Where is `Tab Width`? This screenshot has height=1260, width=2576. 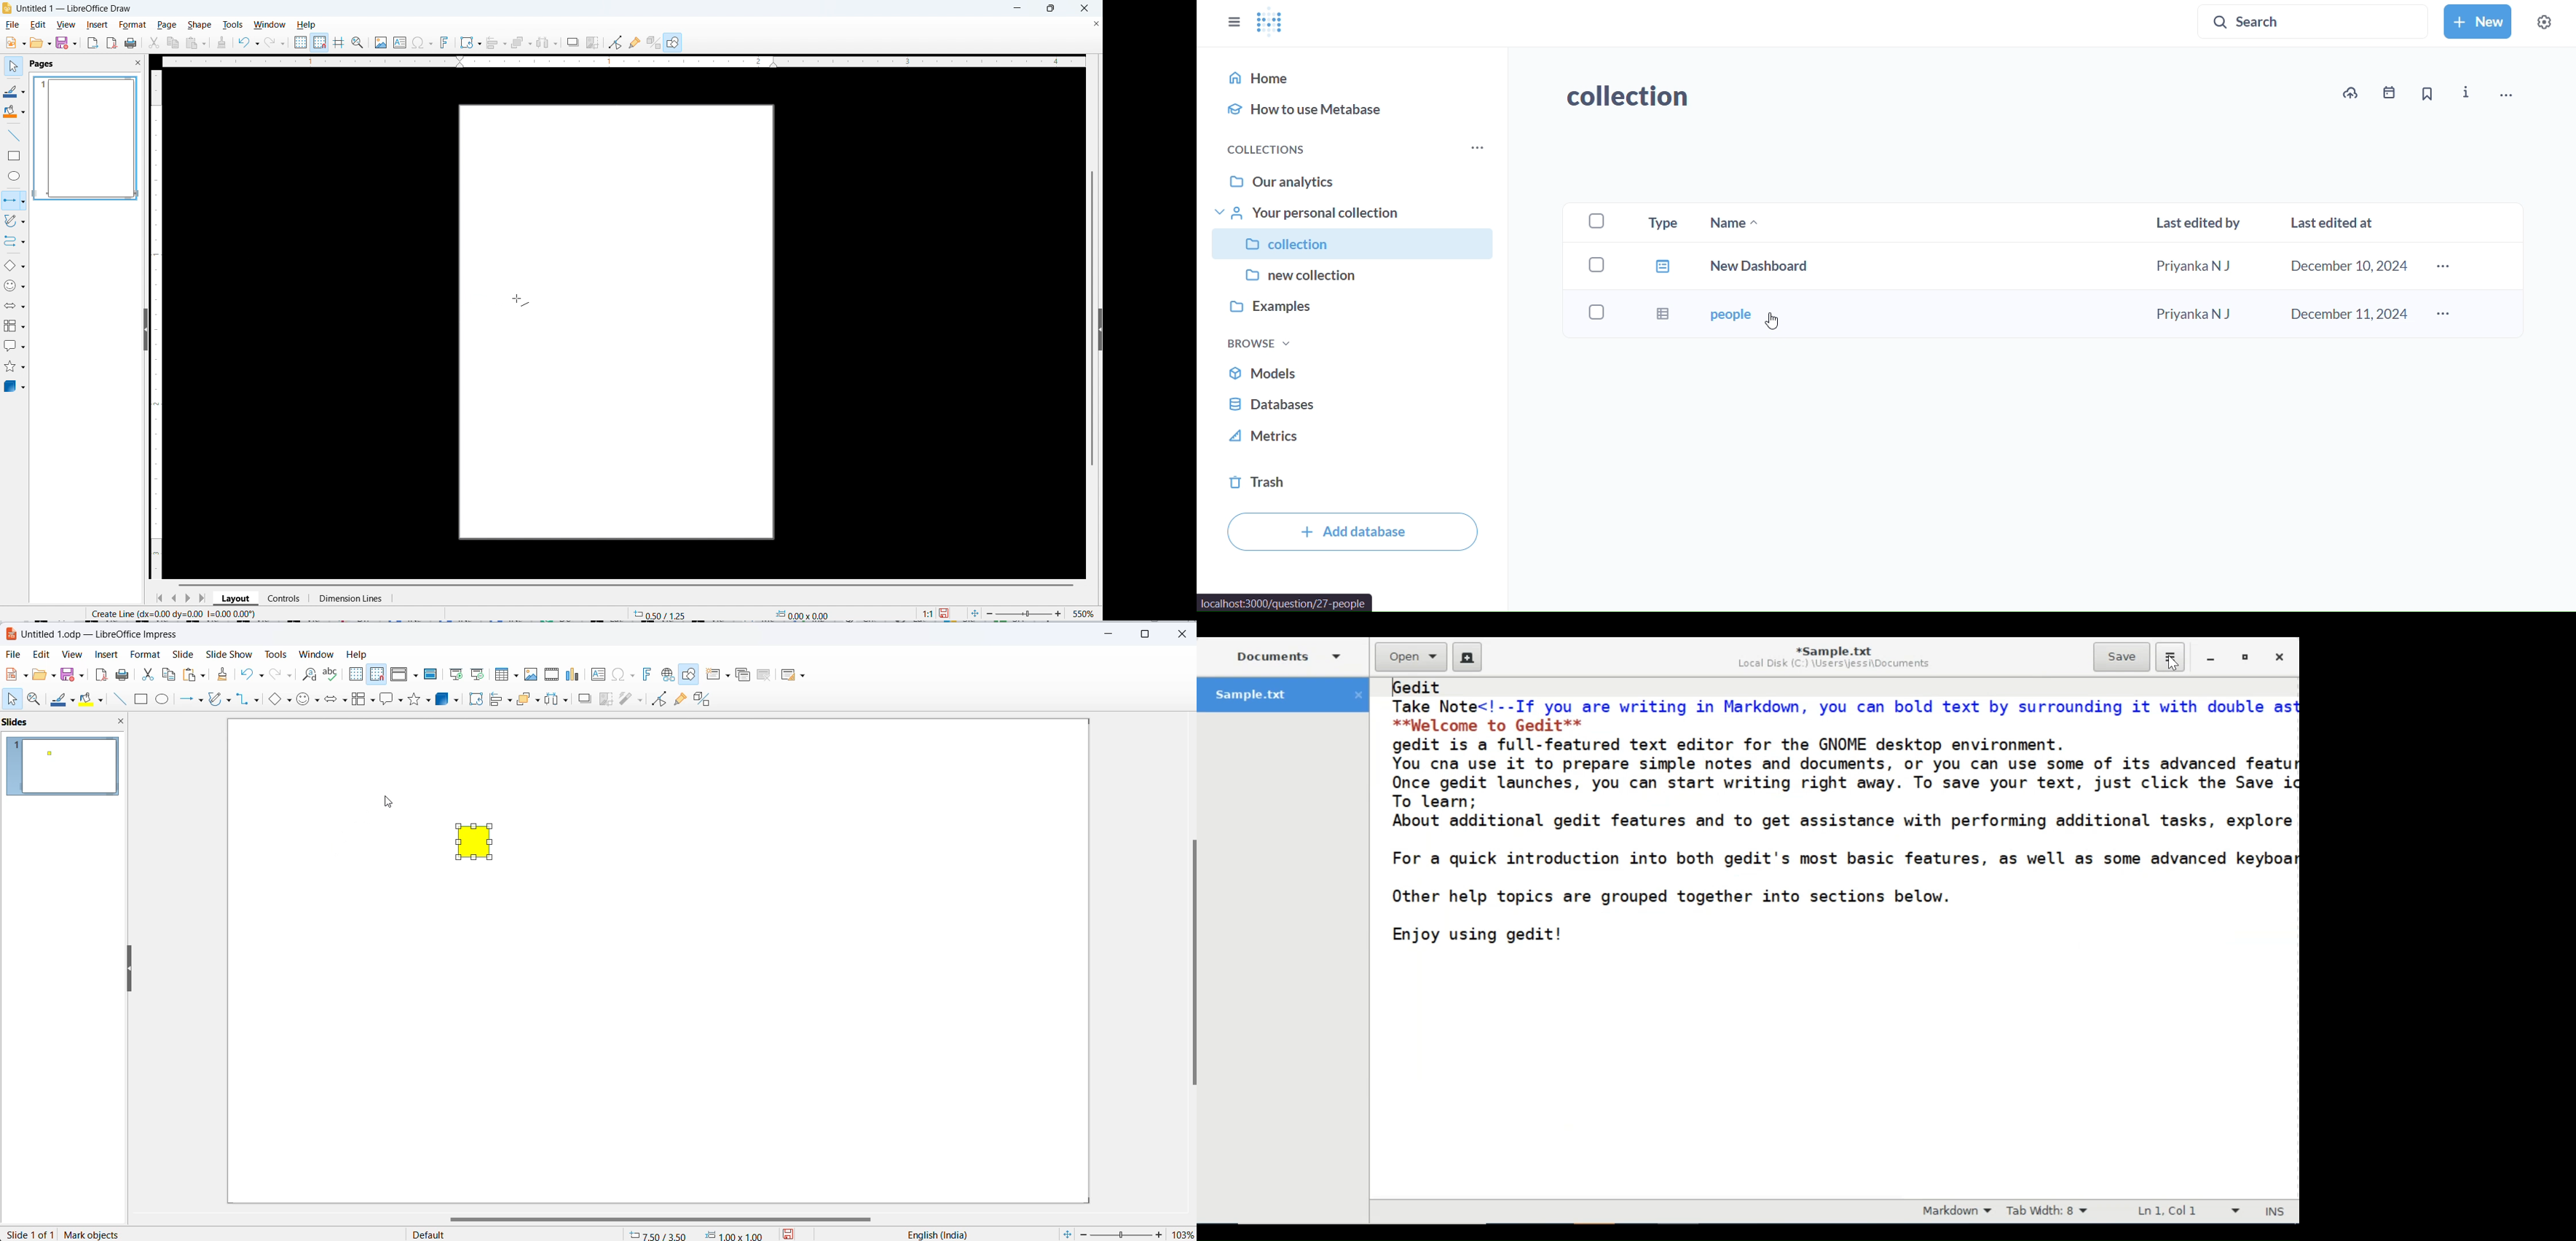 Tab Width is located at coordinates (2052, 1210).